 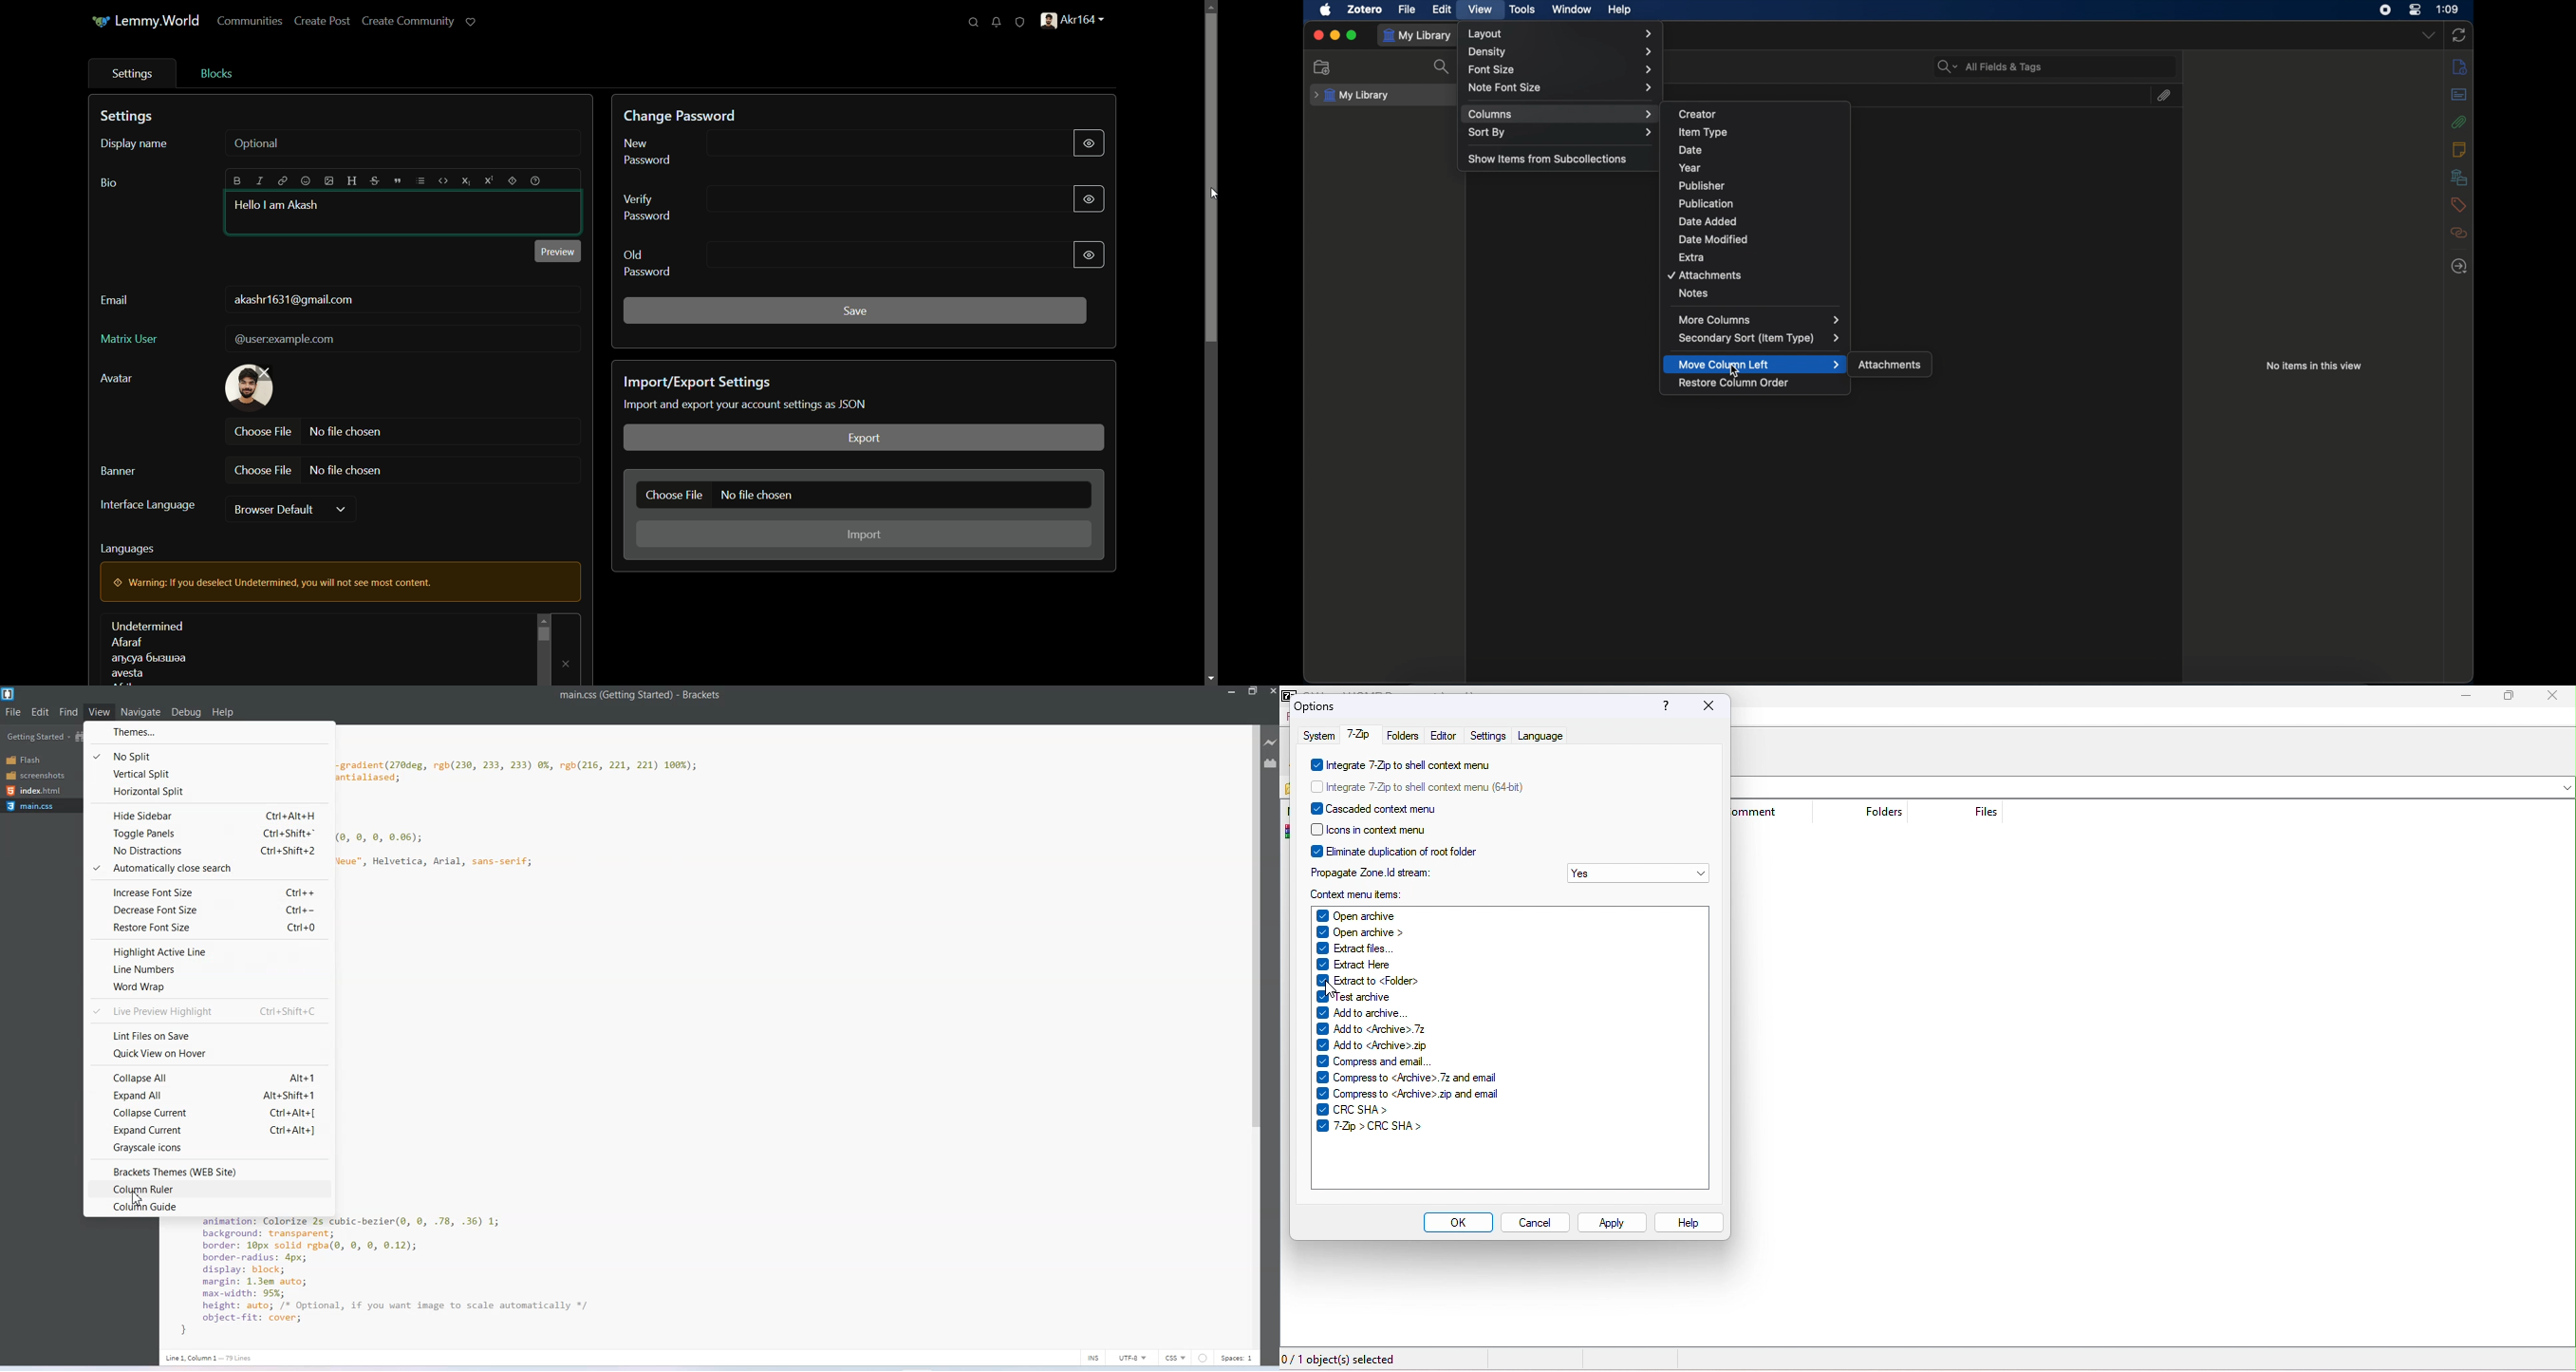 I want to click on cancel, so click(x=1535, y=1224).